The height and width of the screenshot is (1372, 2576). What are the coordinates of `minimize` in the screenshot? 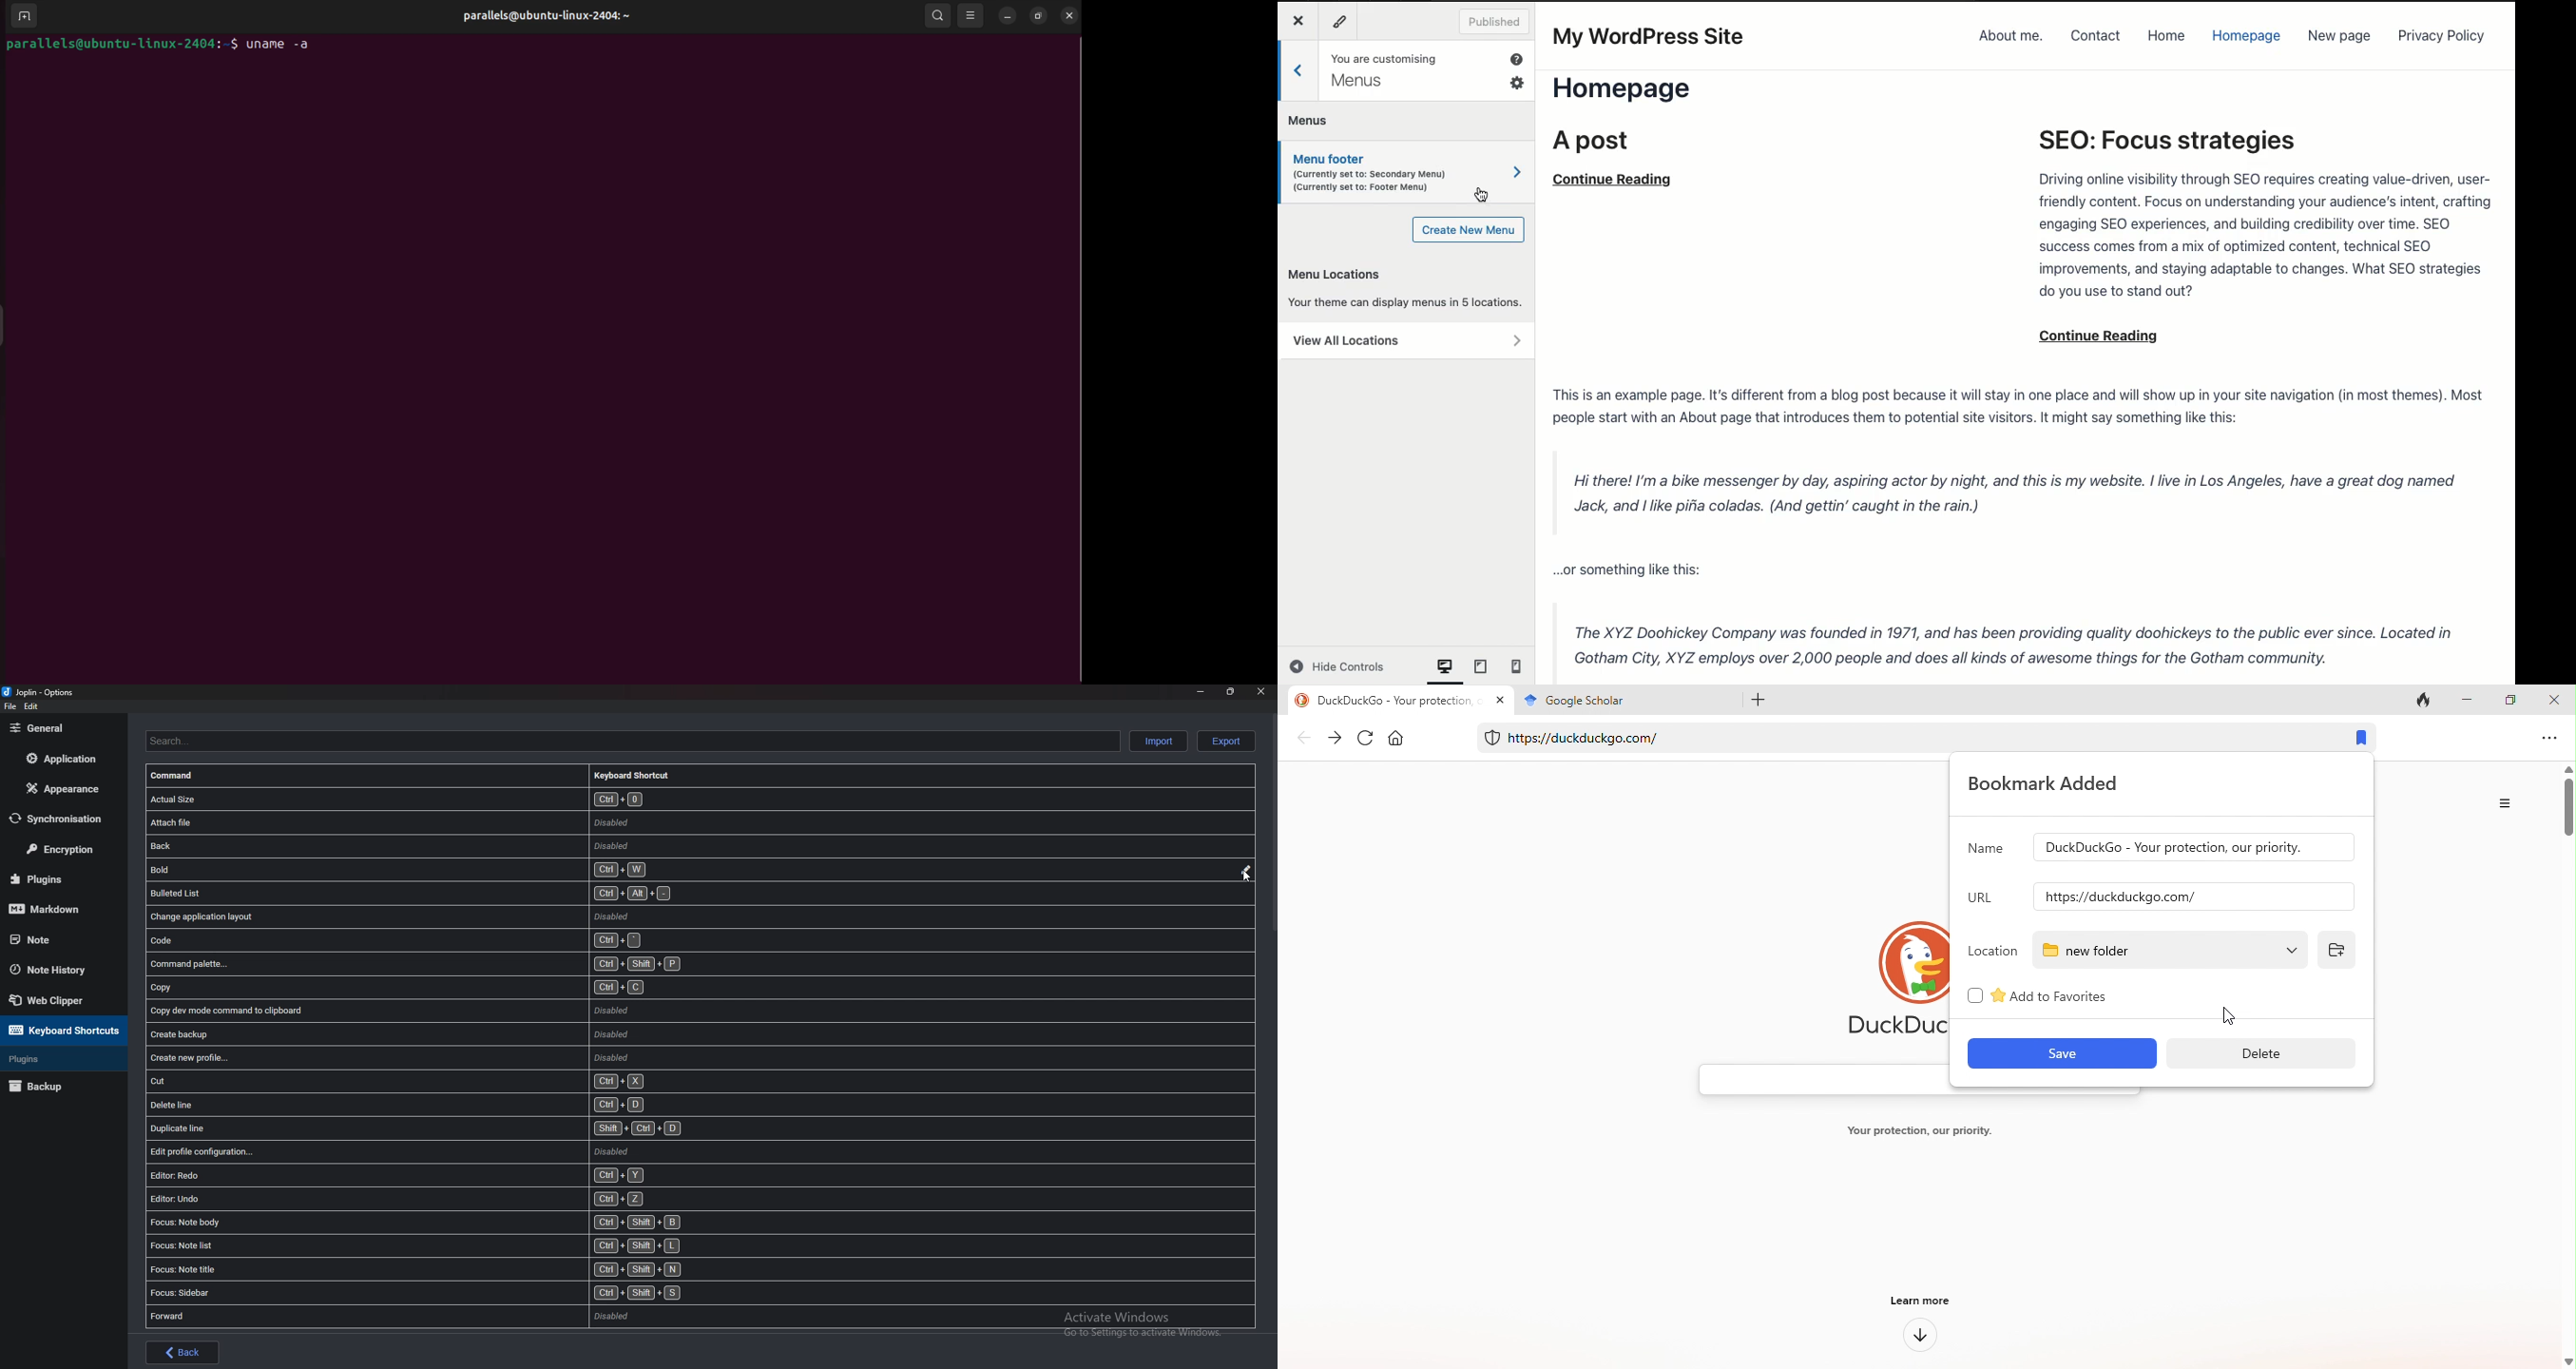 It's located at (1009, 15).